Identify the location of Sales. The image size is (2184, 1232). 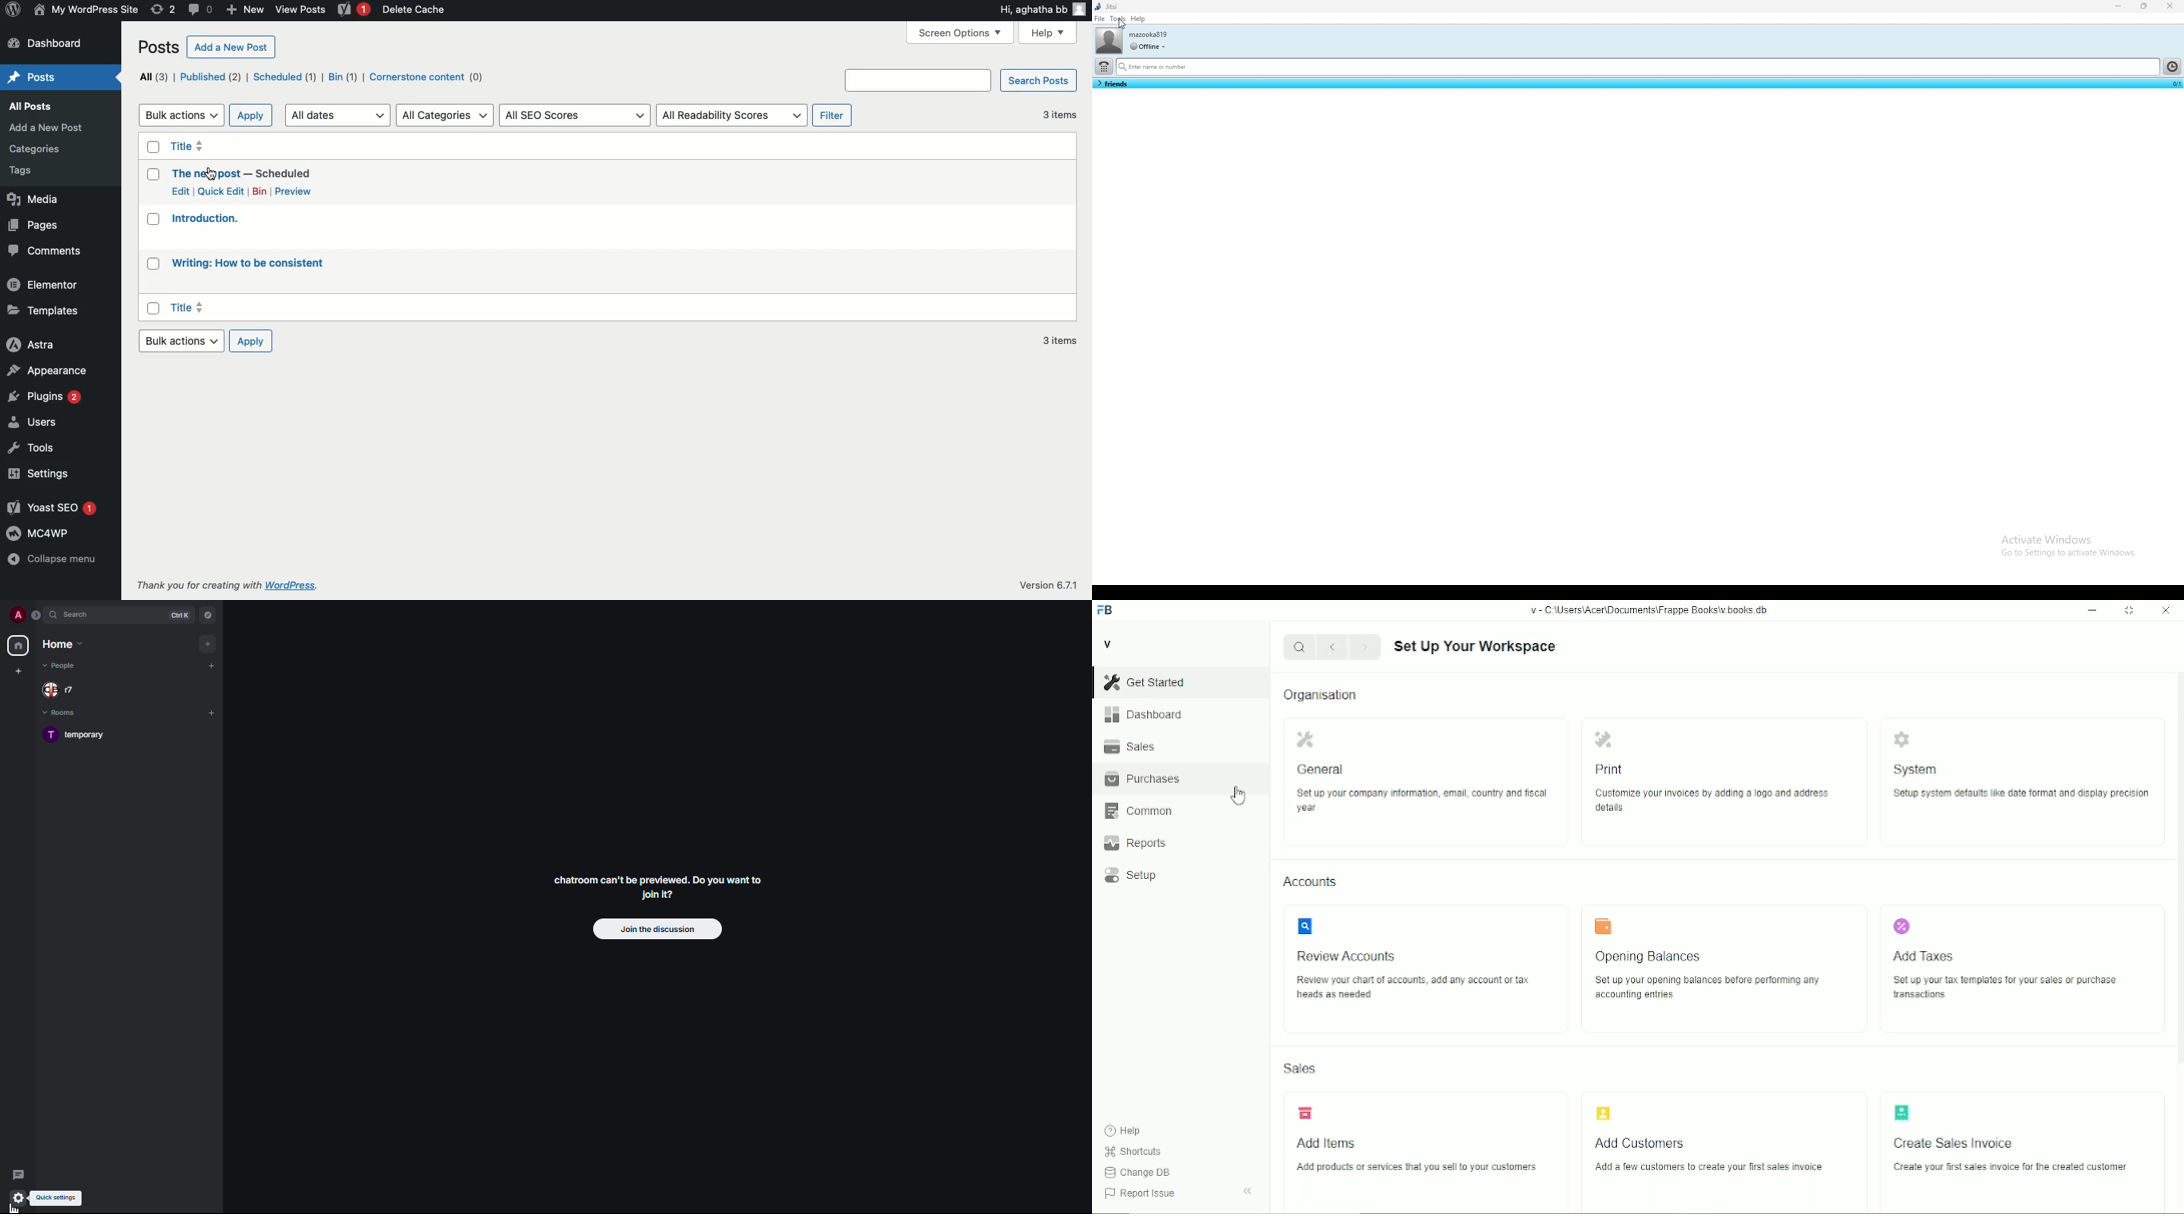
(1299, 1068).